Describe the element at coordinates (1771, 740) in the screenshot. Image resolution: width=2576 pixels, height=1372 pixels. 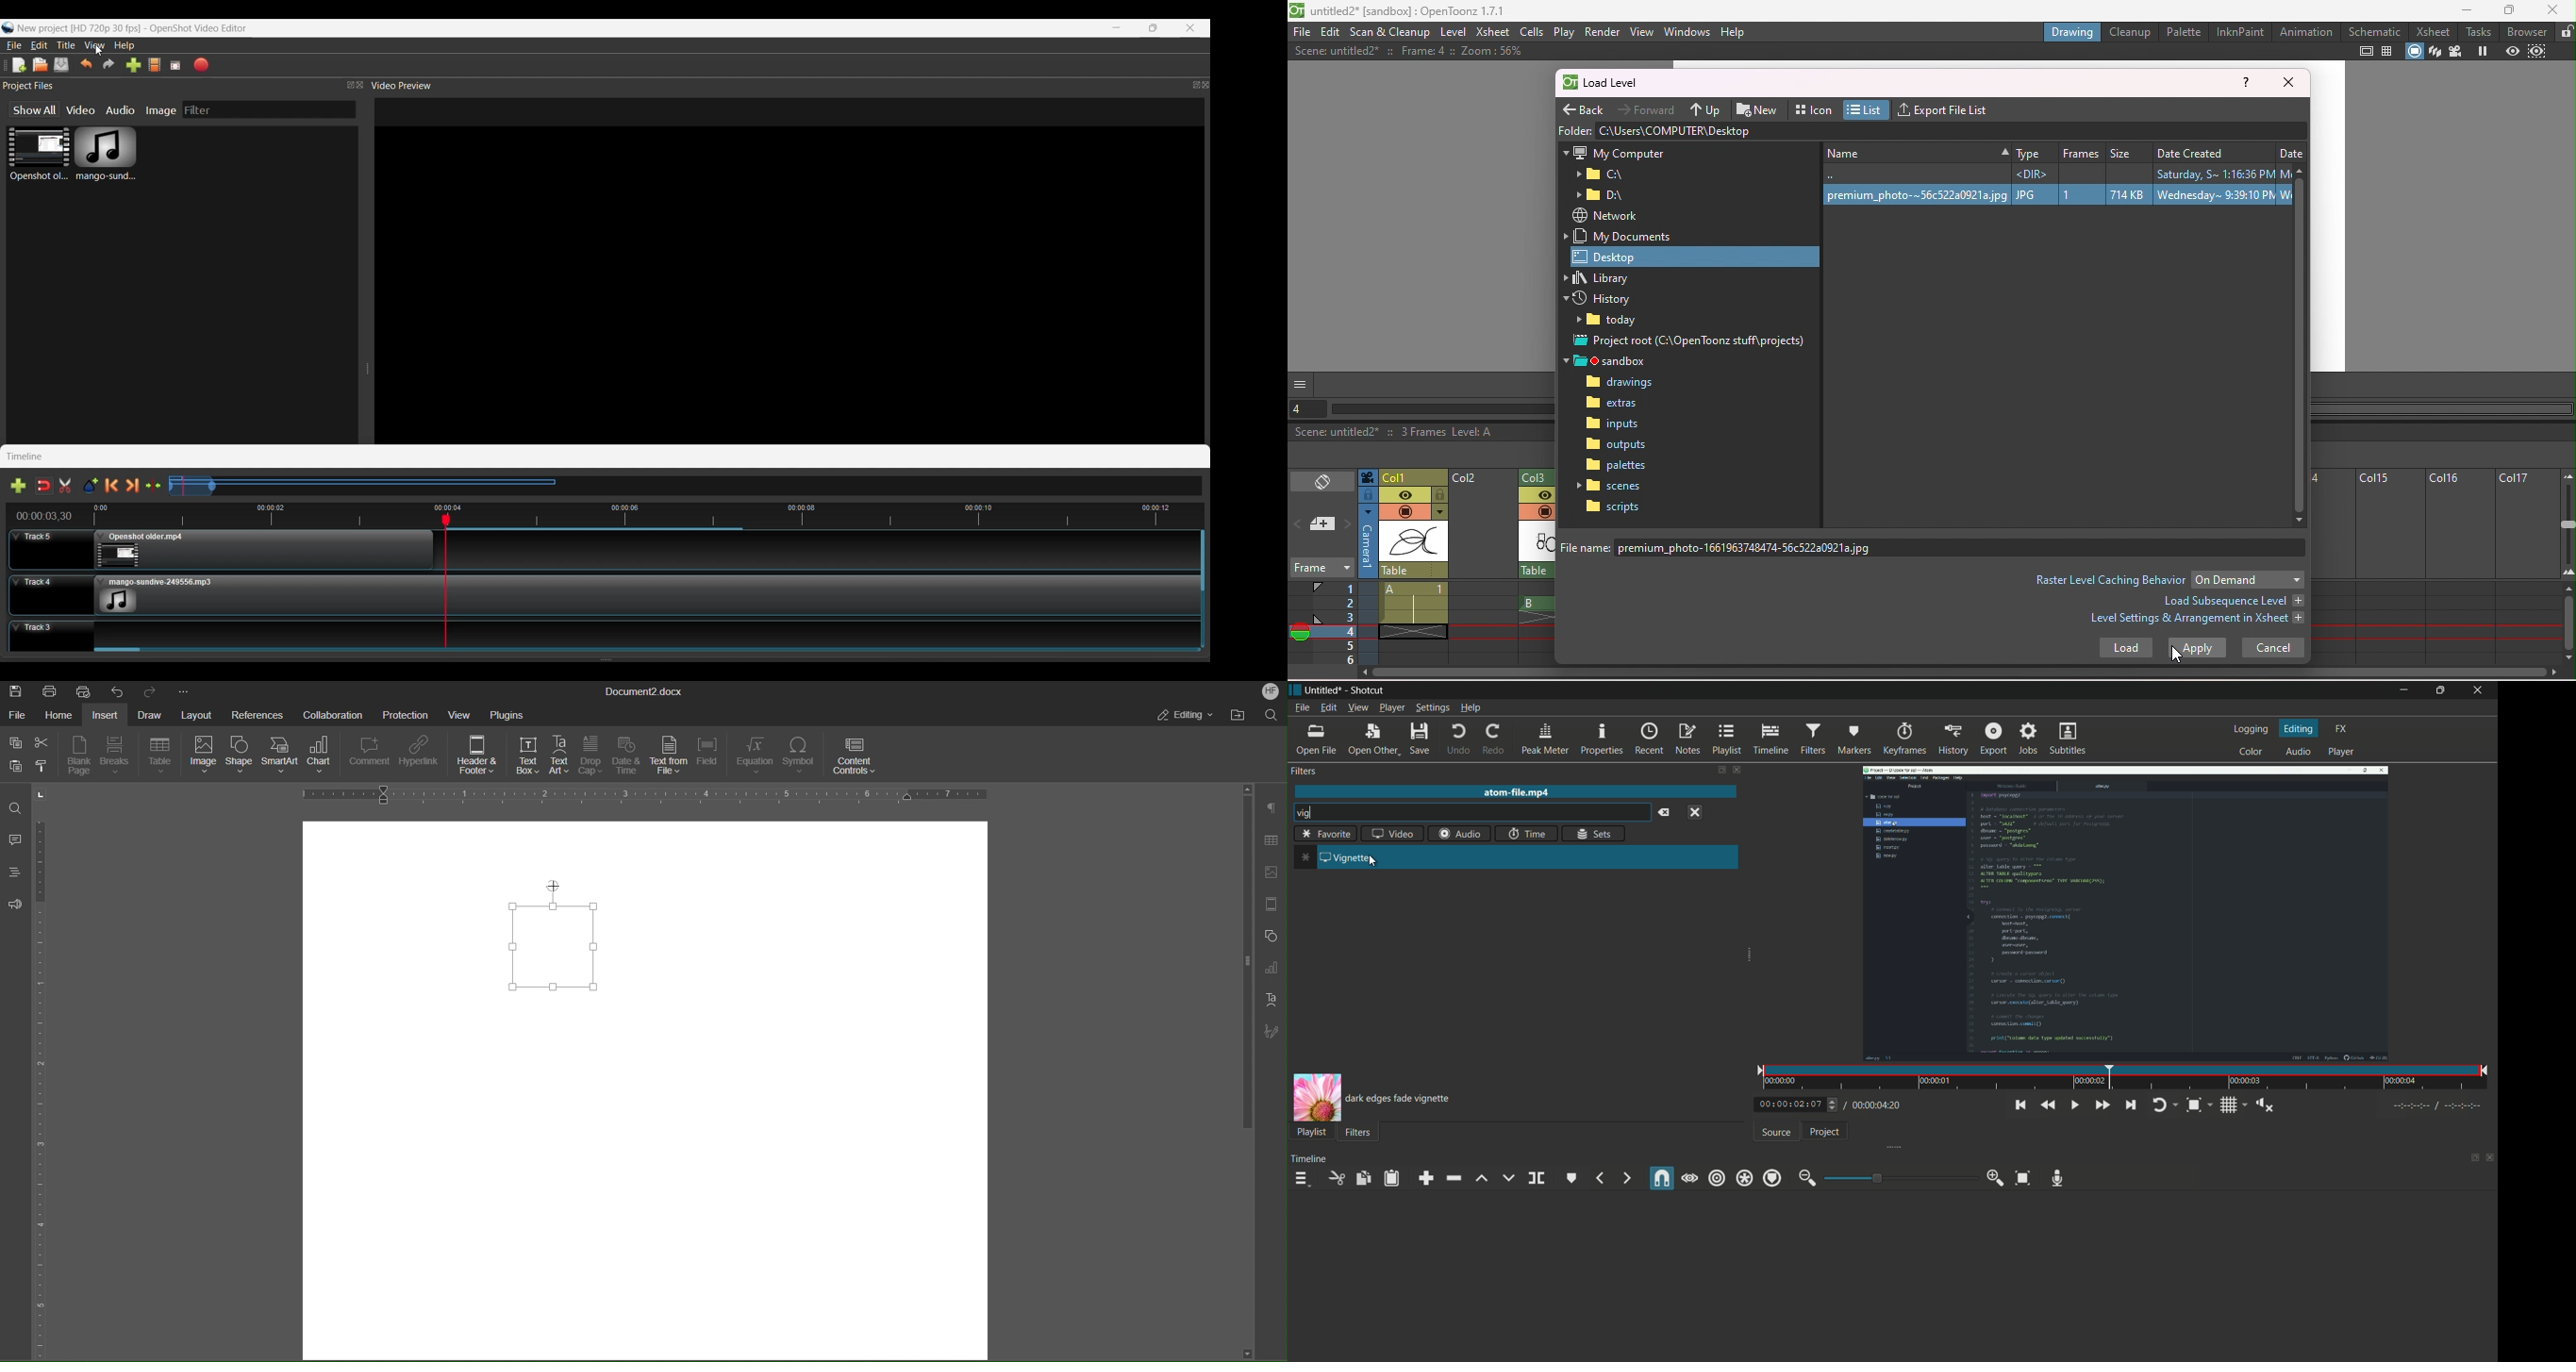
I see `timelines` at that location.